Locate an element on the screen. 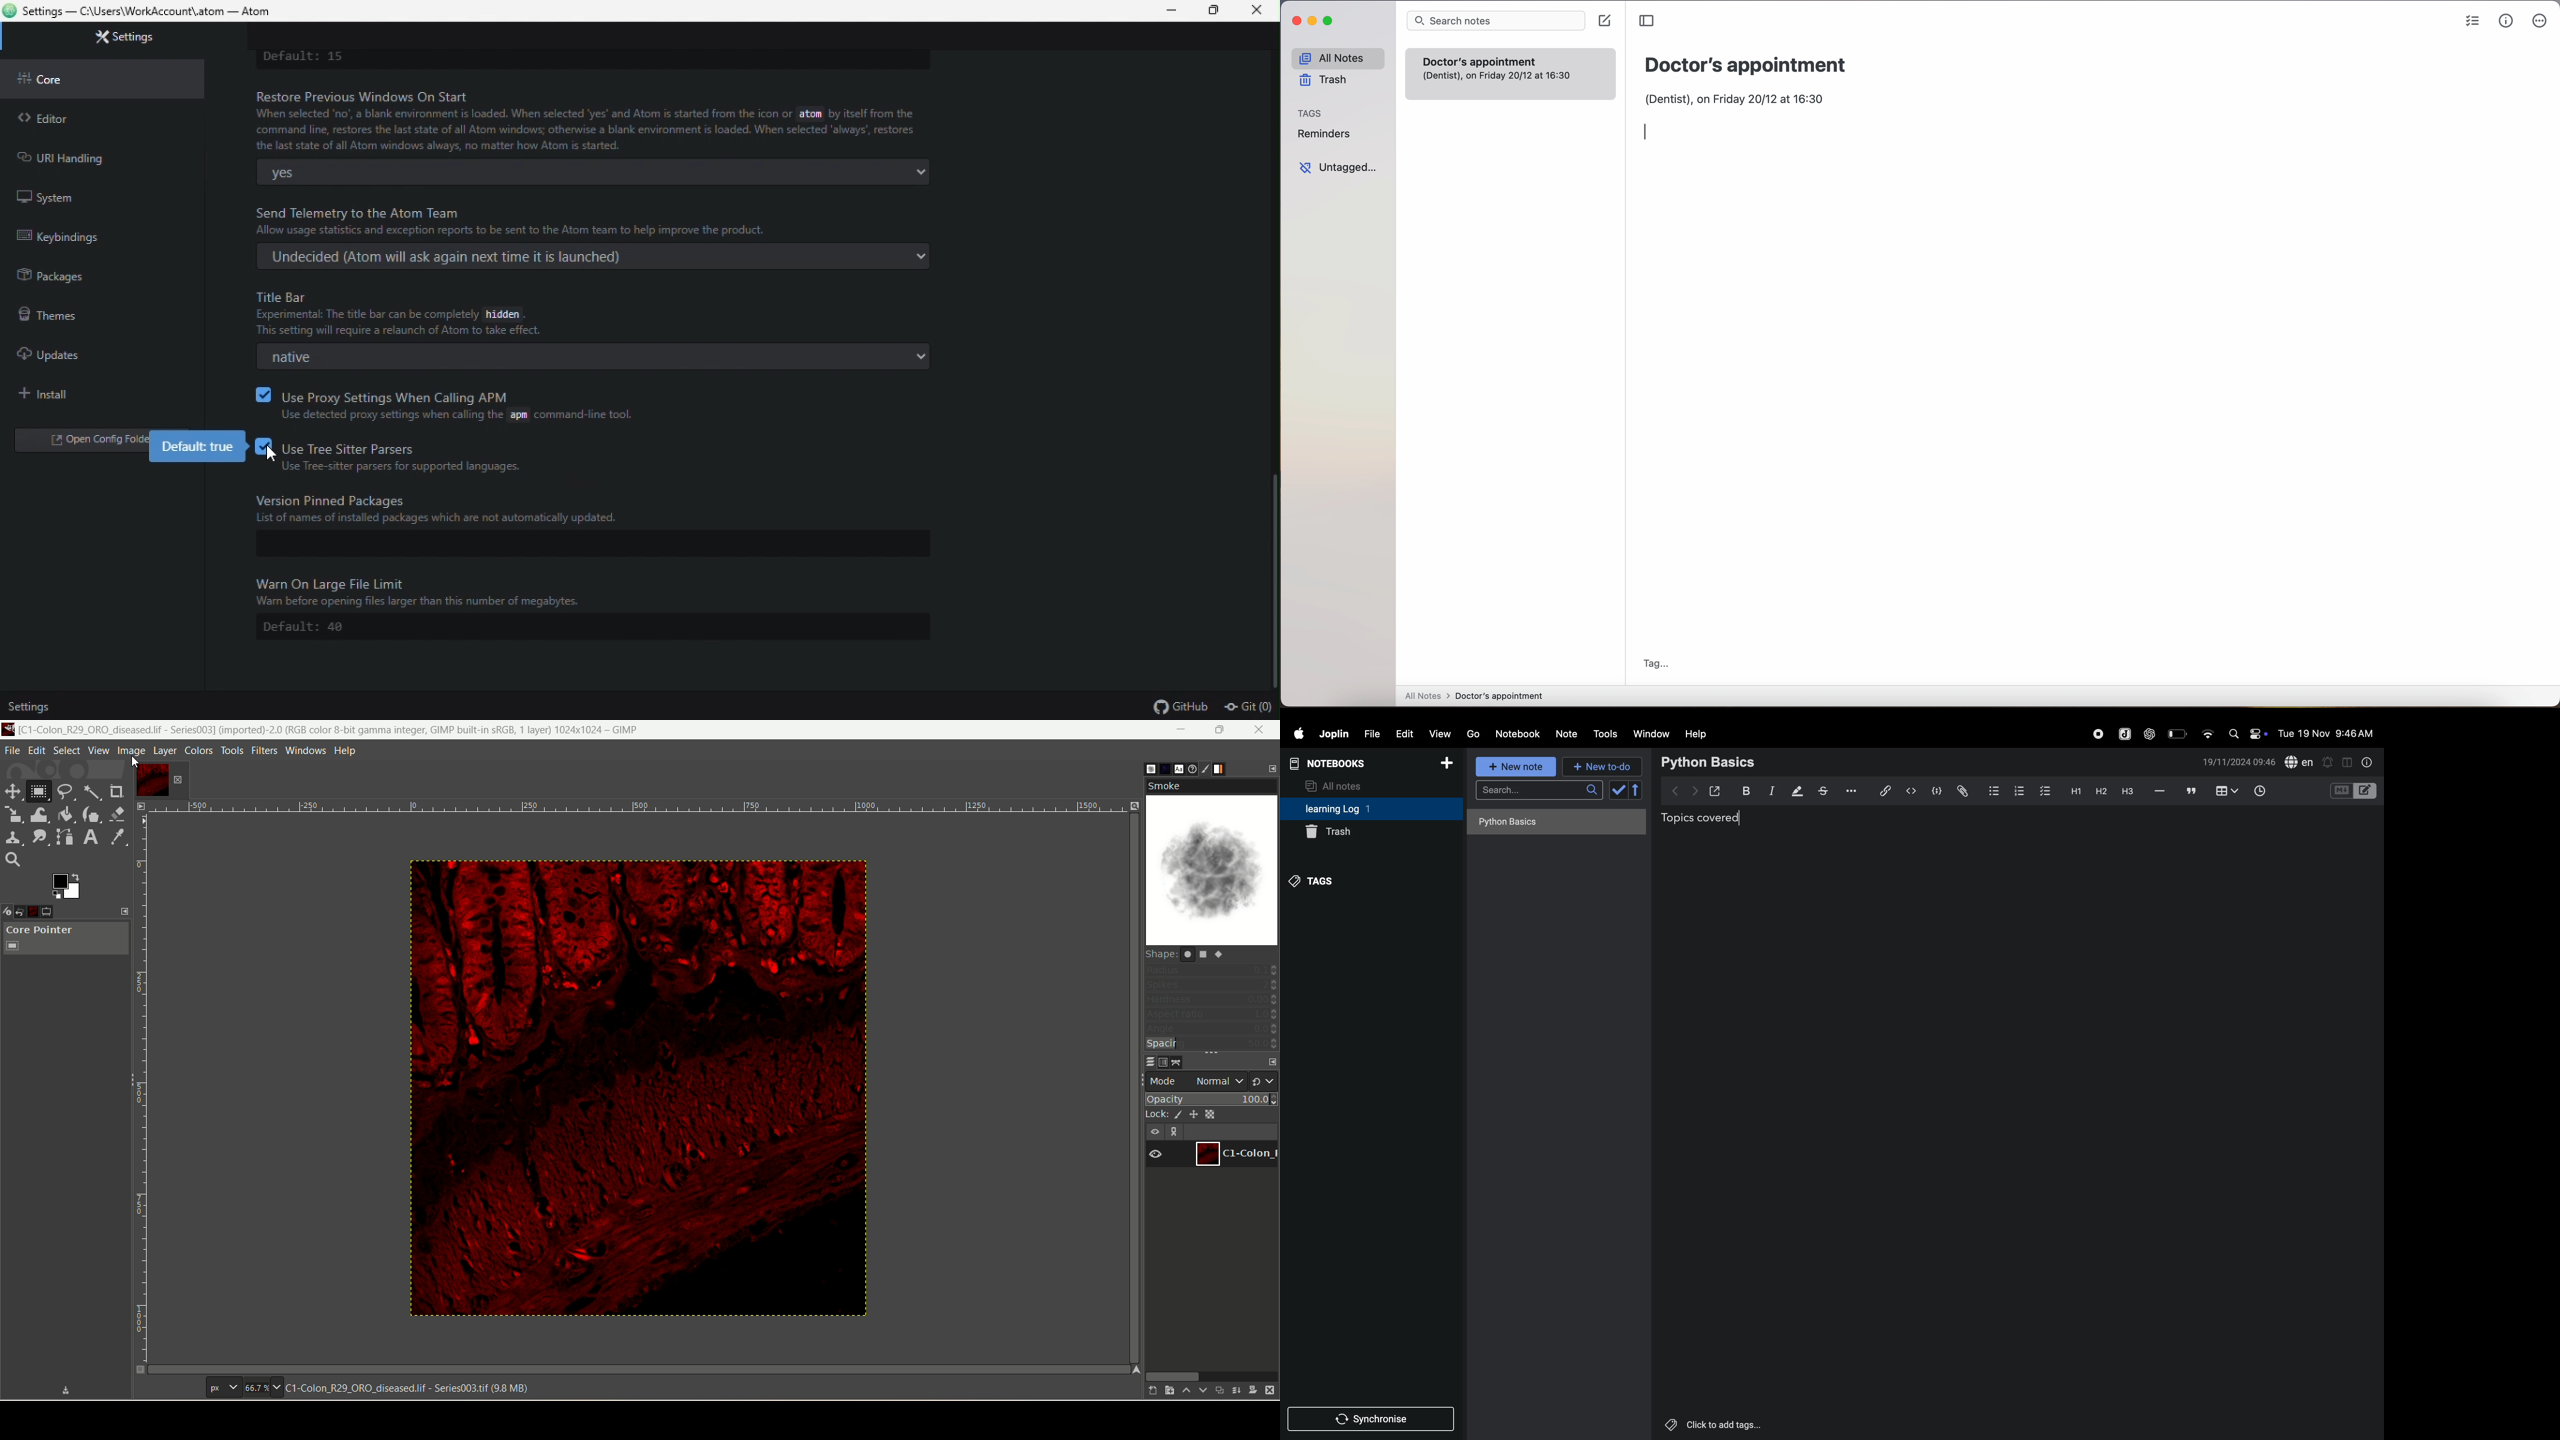 This screenshot has width=2576, height=1456. mode is located at coordinates (1164, 1081).